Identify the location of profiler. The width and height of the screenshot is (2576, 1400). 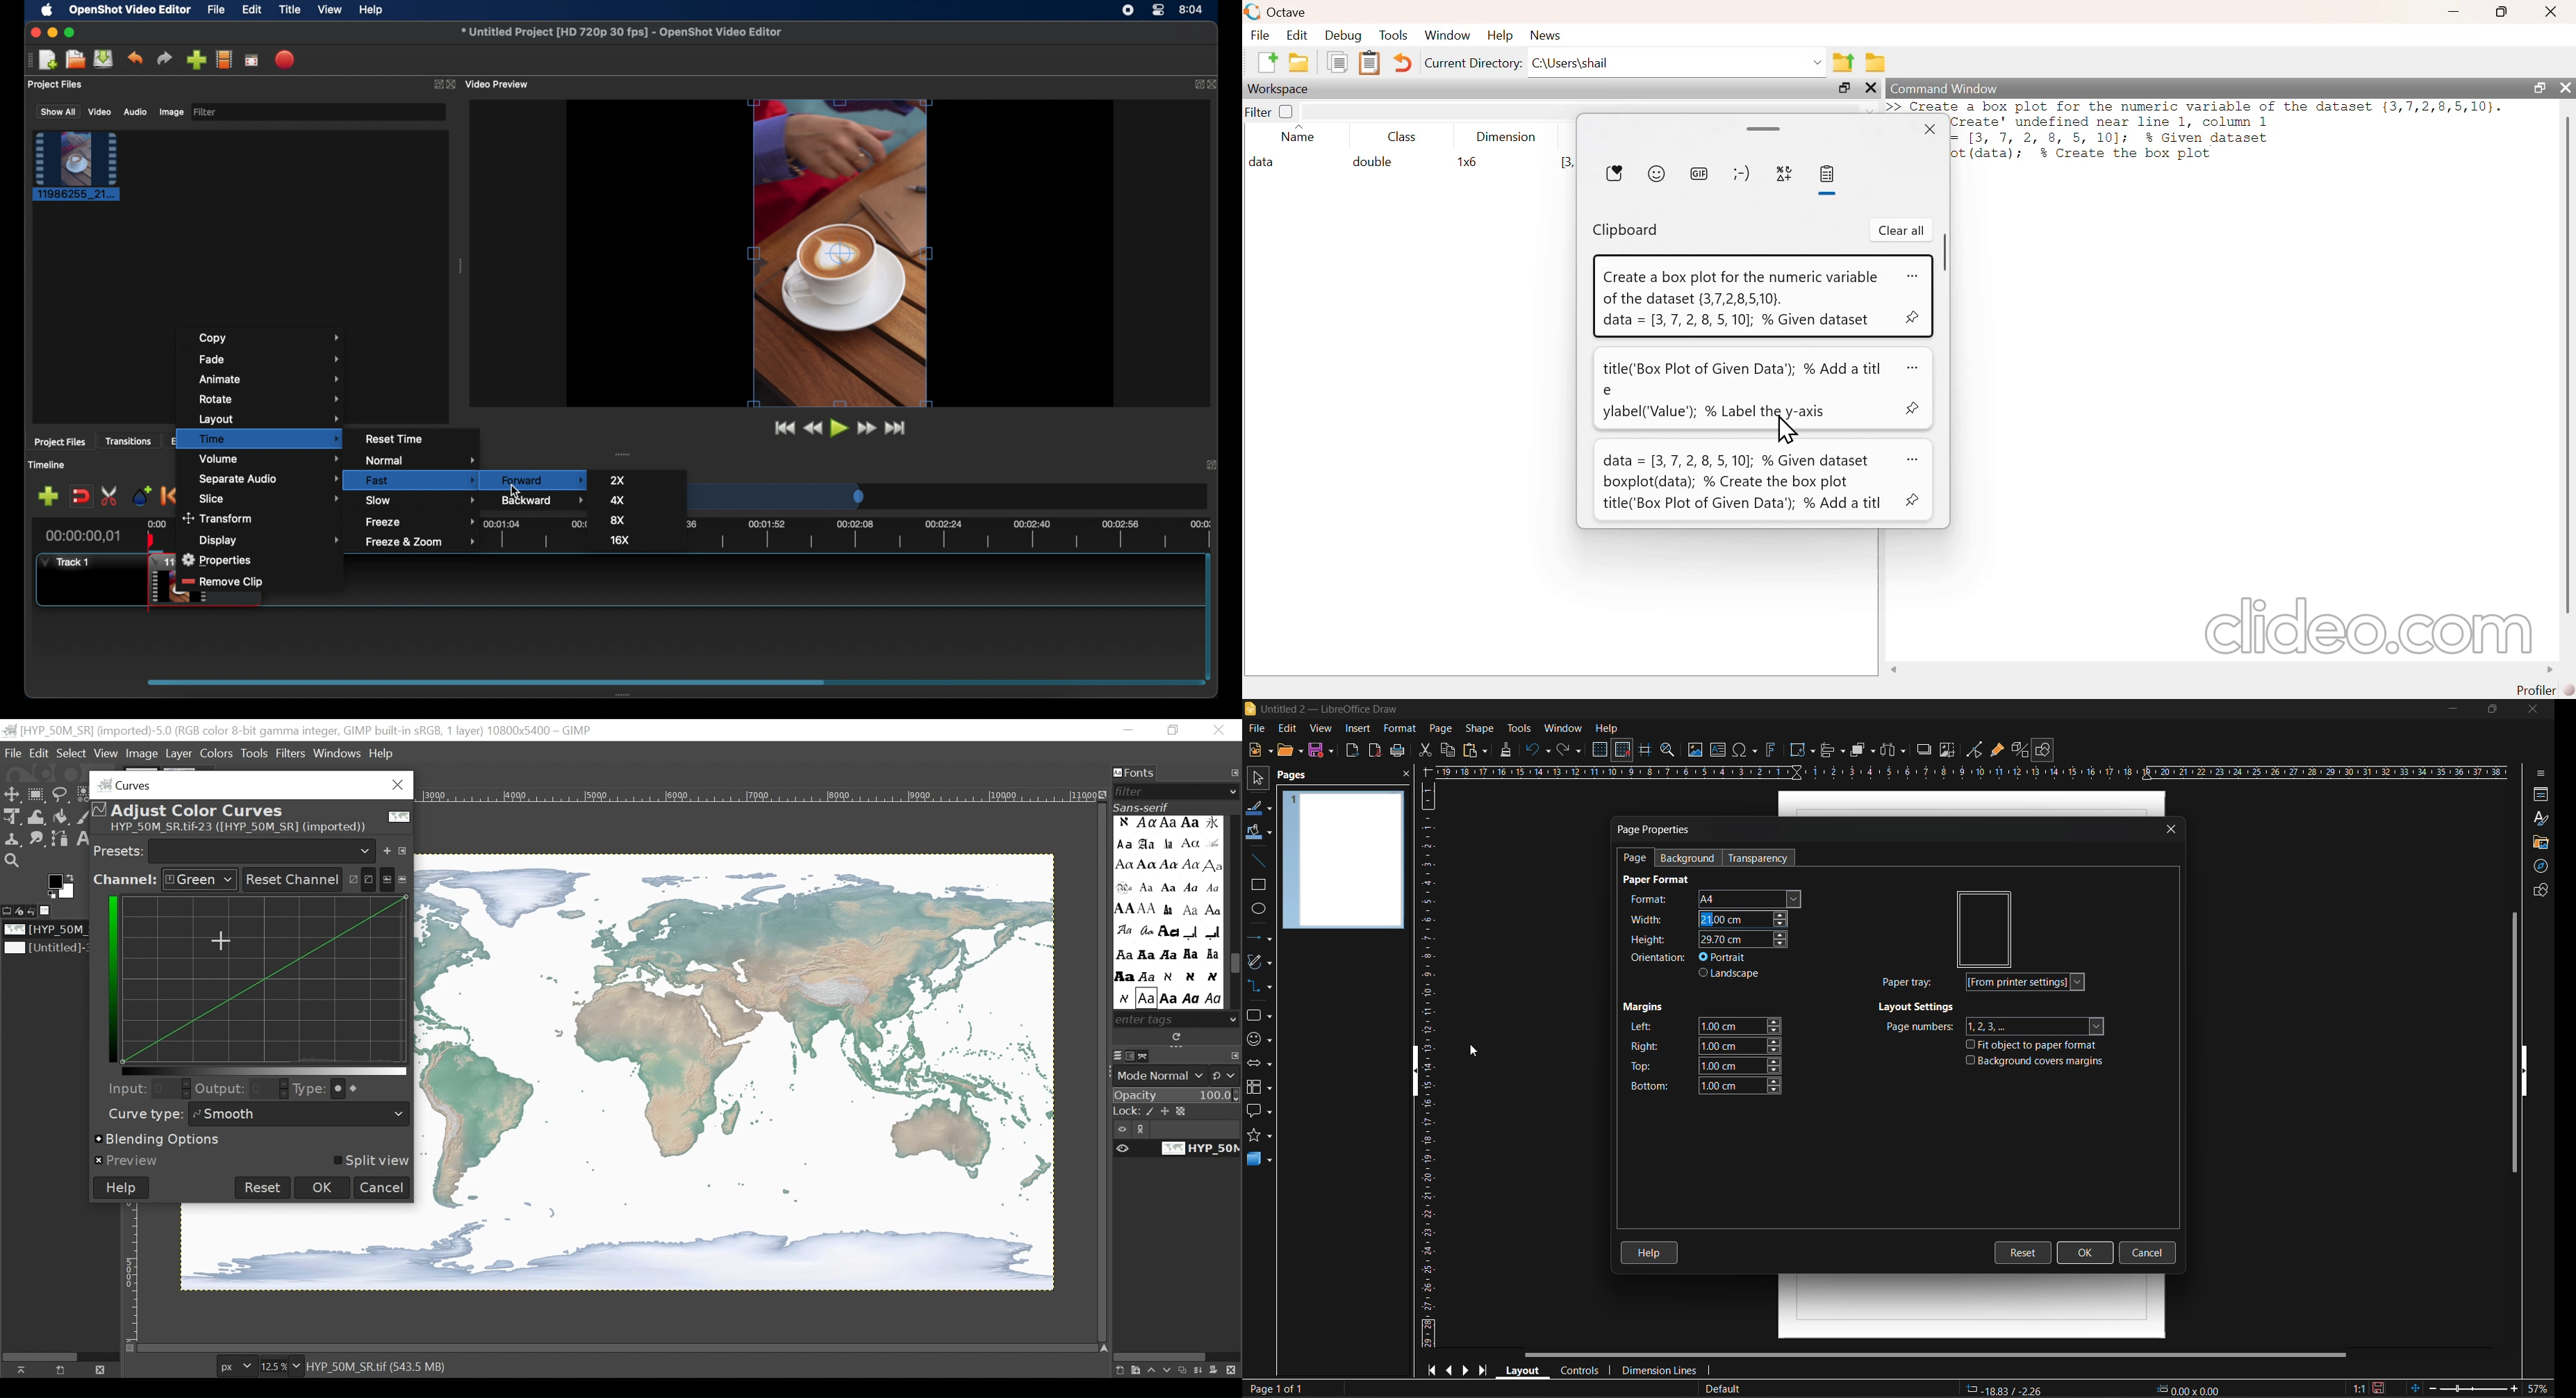
(2548, 690).